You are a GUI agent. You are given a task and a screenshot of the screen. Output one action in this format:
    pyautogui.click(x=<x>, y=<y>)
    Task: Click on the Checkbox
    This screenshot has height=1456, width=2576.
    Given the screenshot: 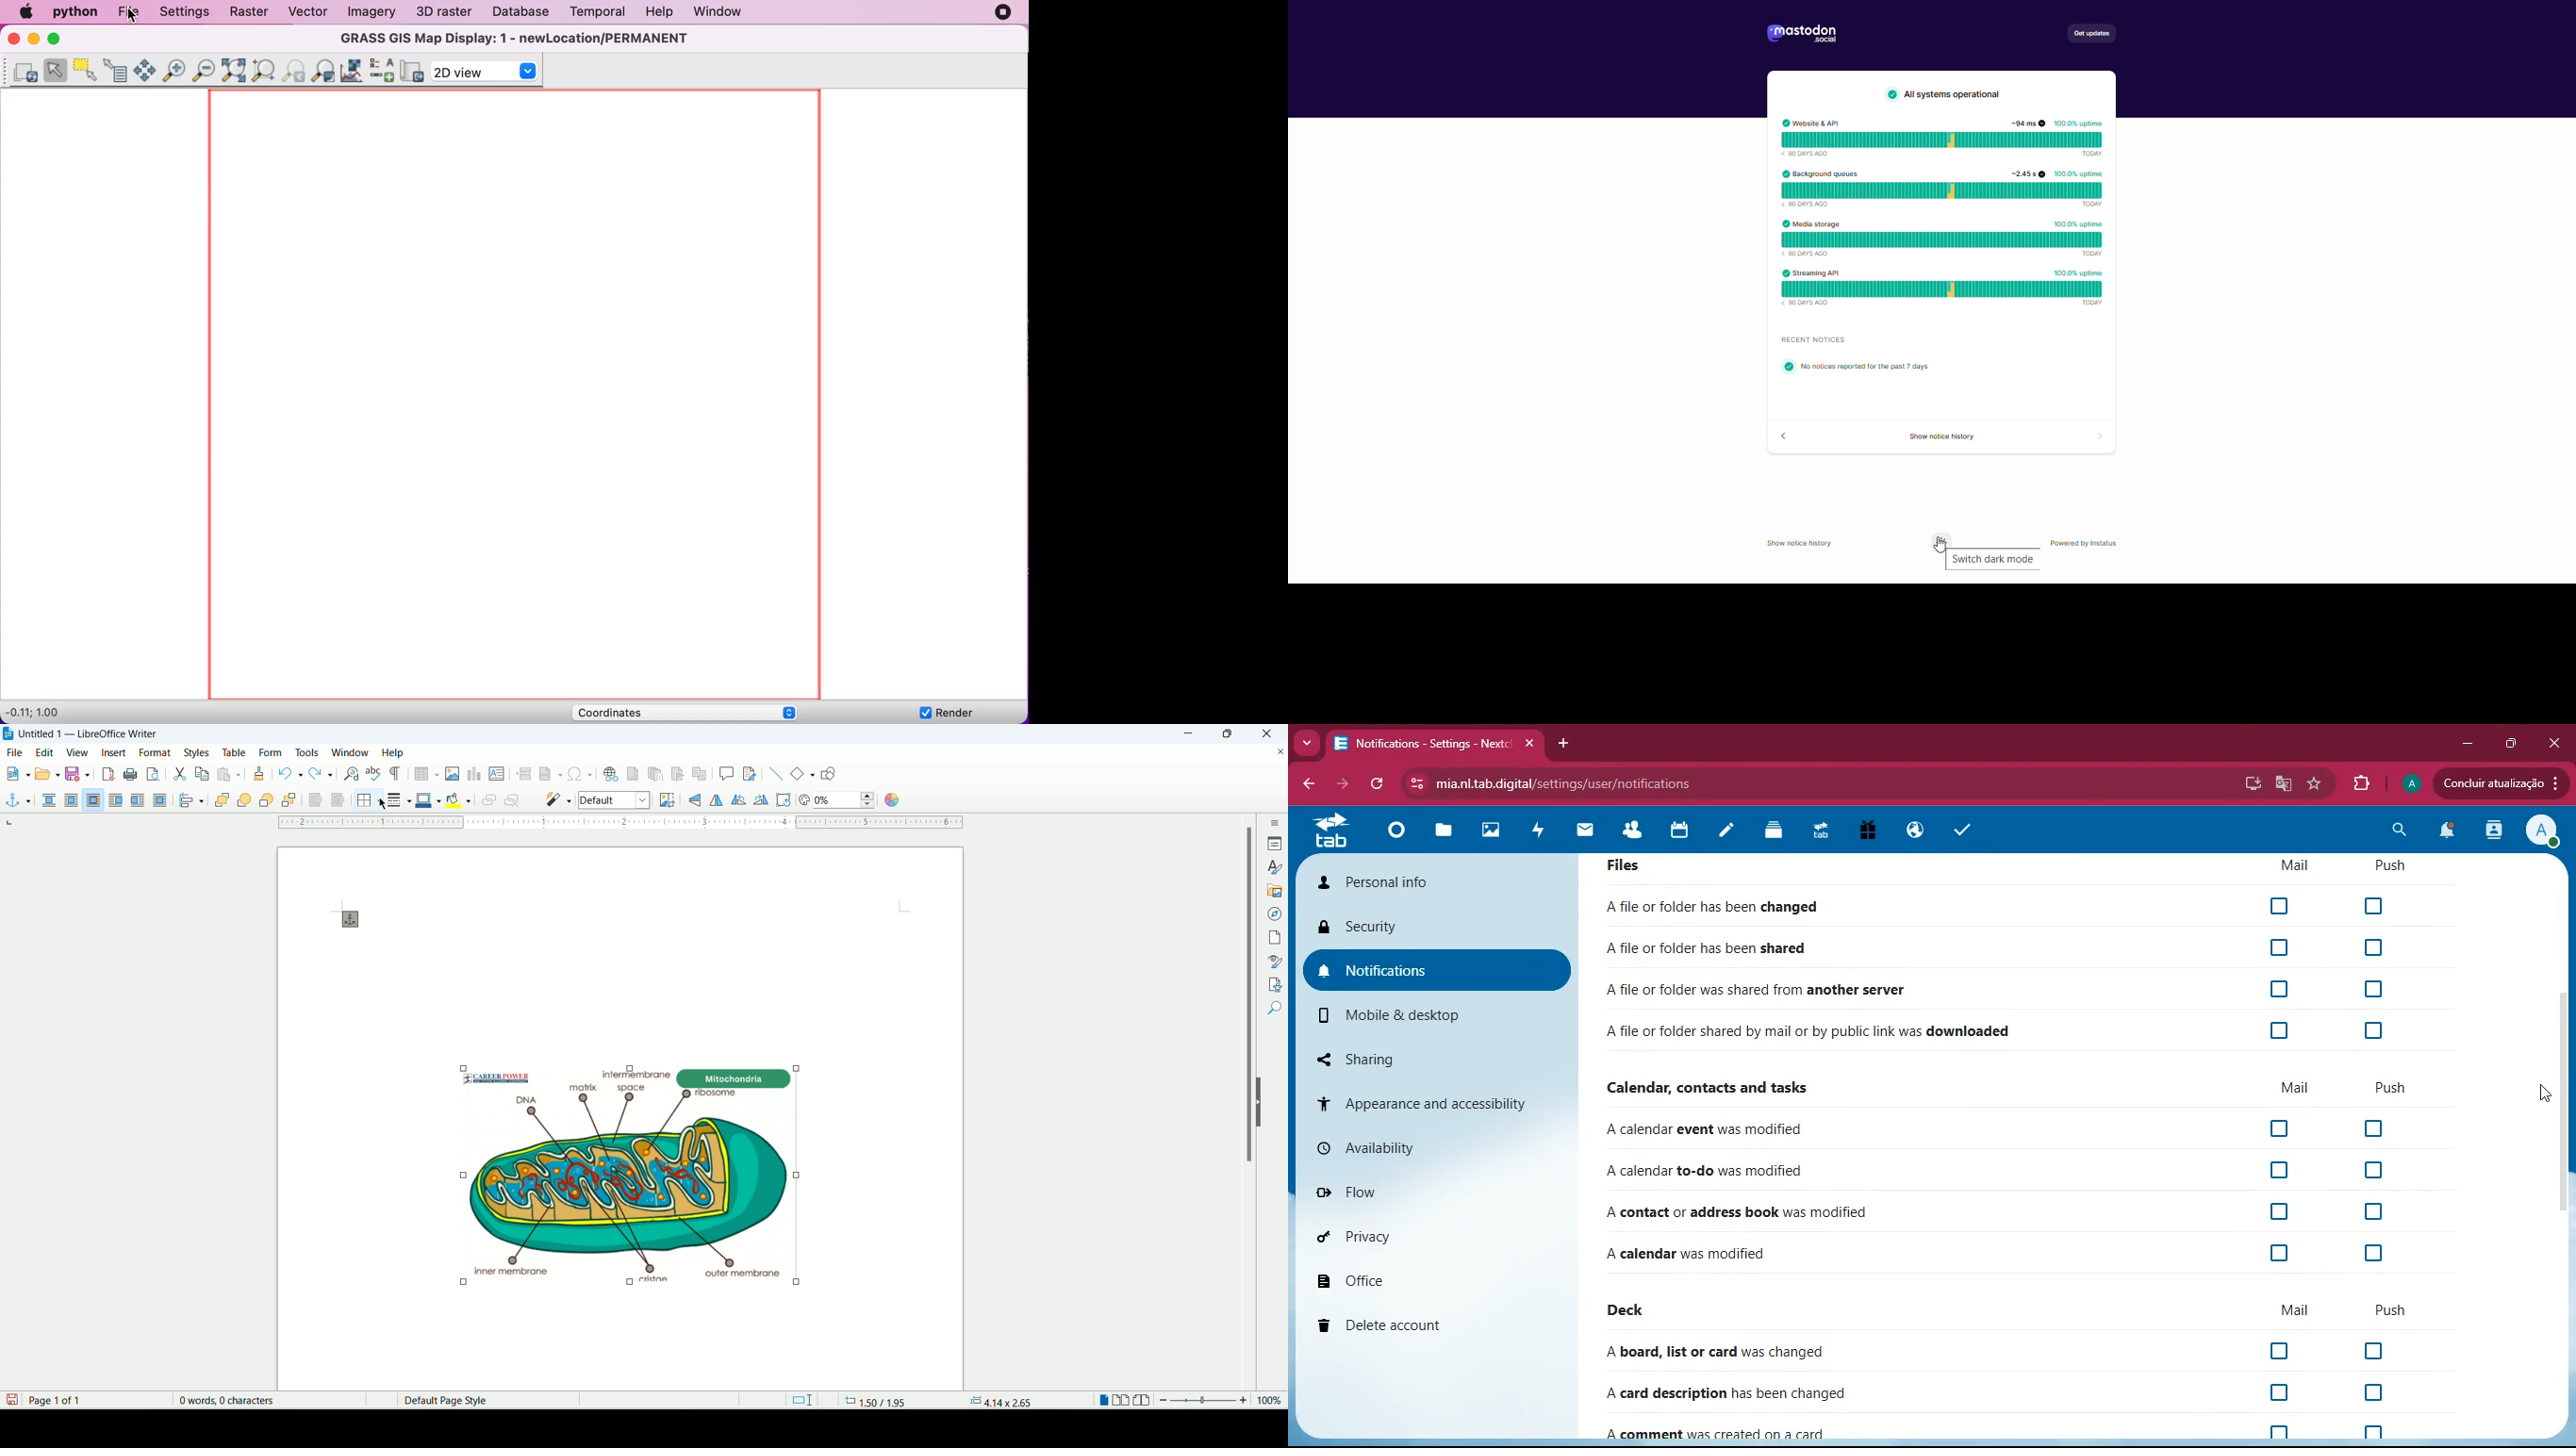 What is the action you would take?
    pyautogui.click(x=2277, y=1032)
    